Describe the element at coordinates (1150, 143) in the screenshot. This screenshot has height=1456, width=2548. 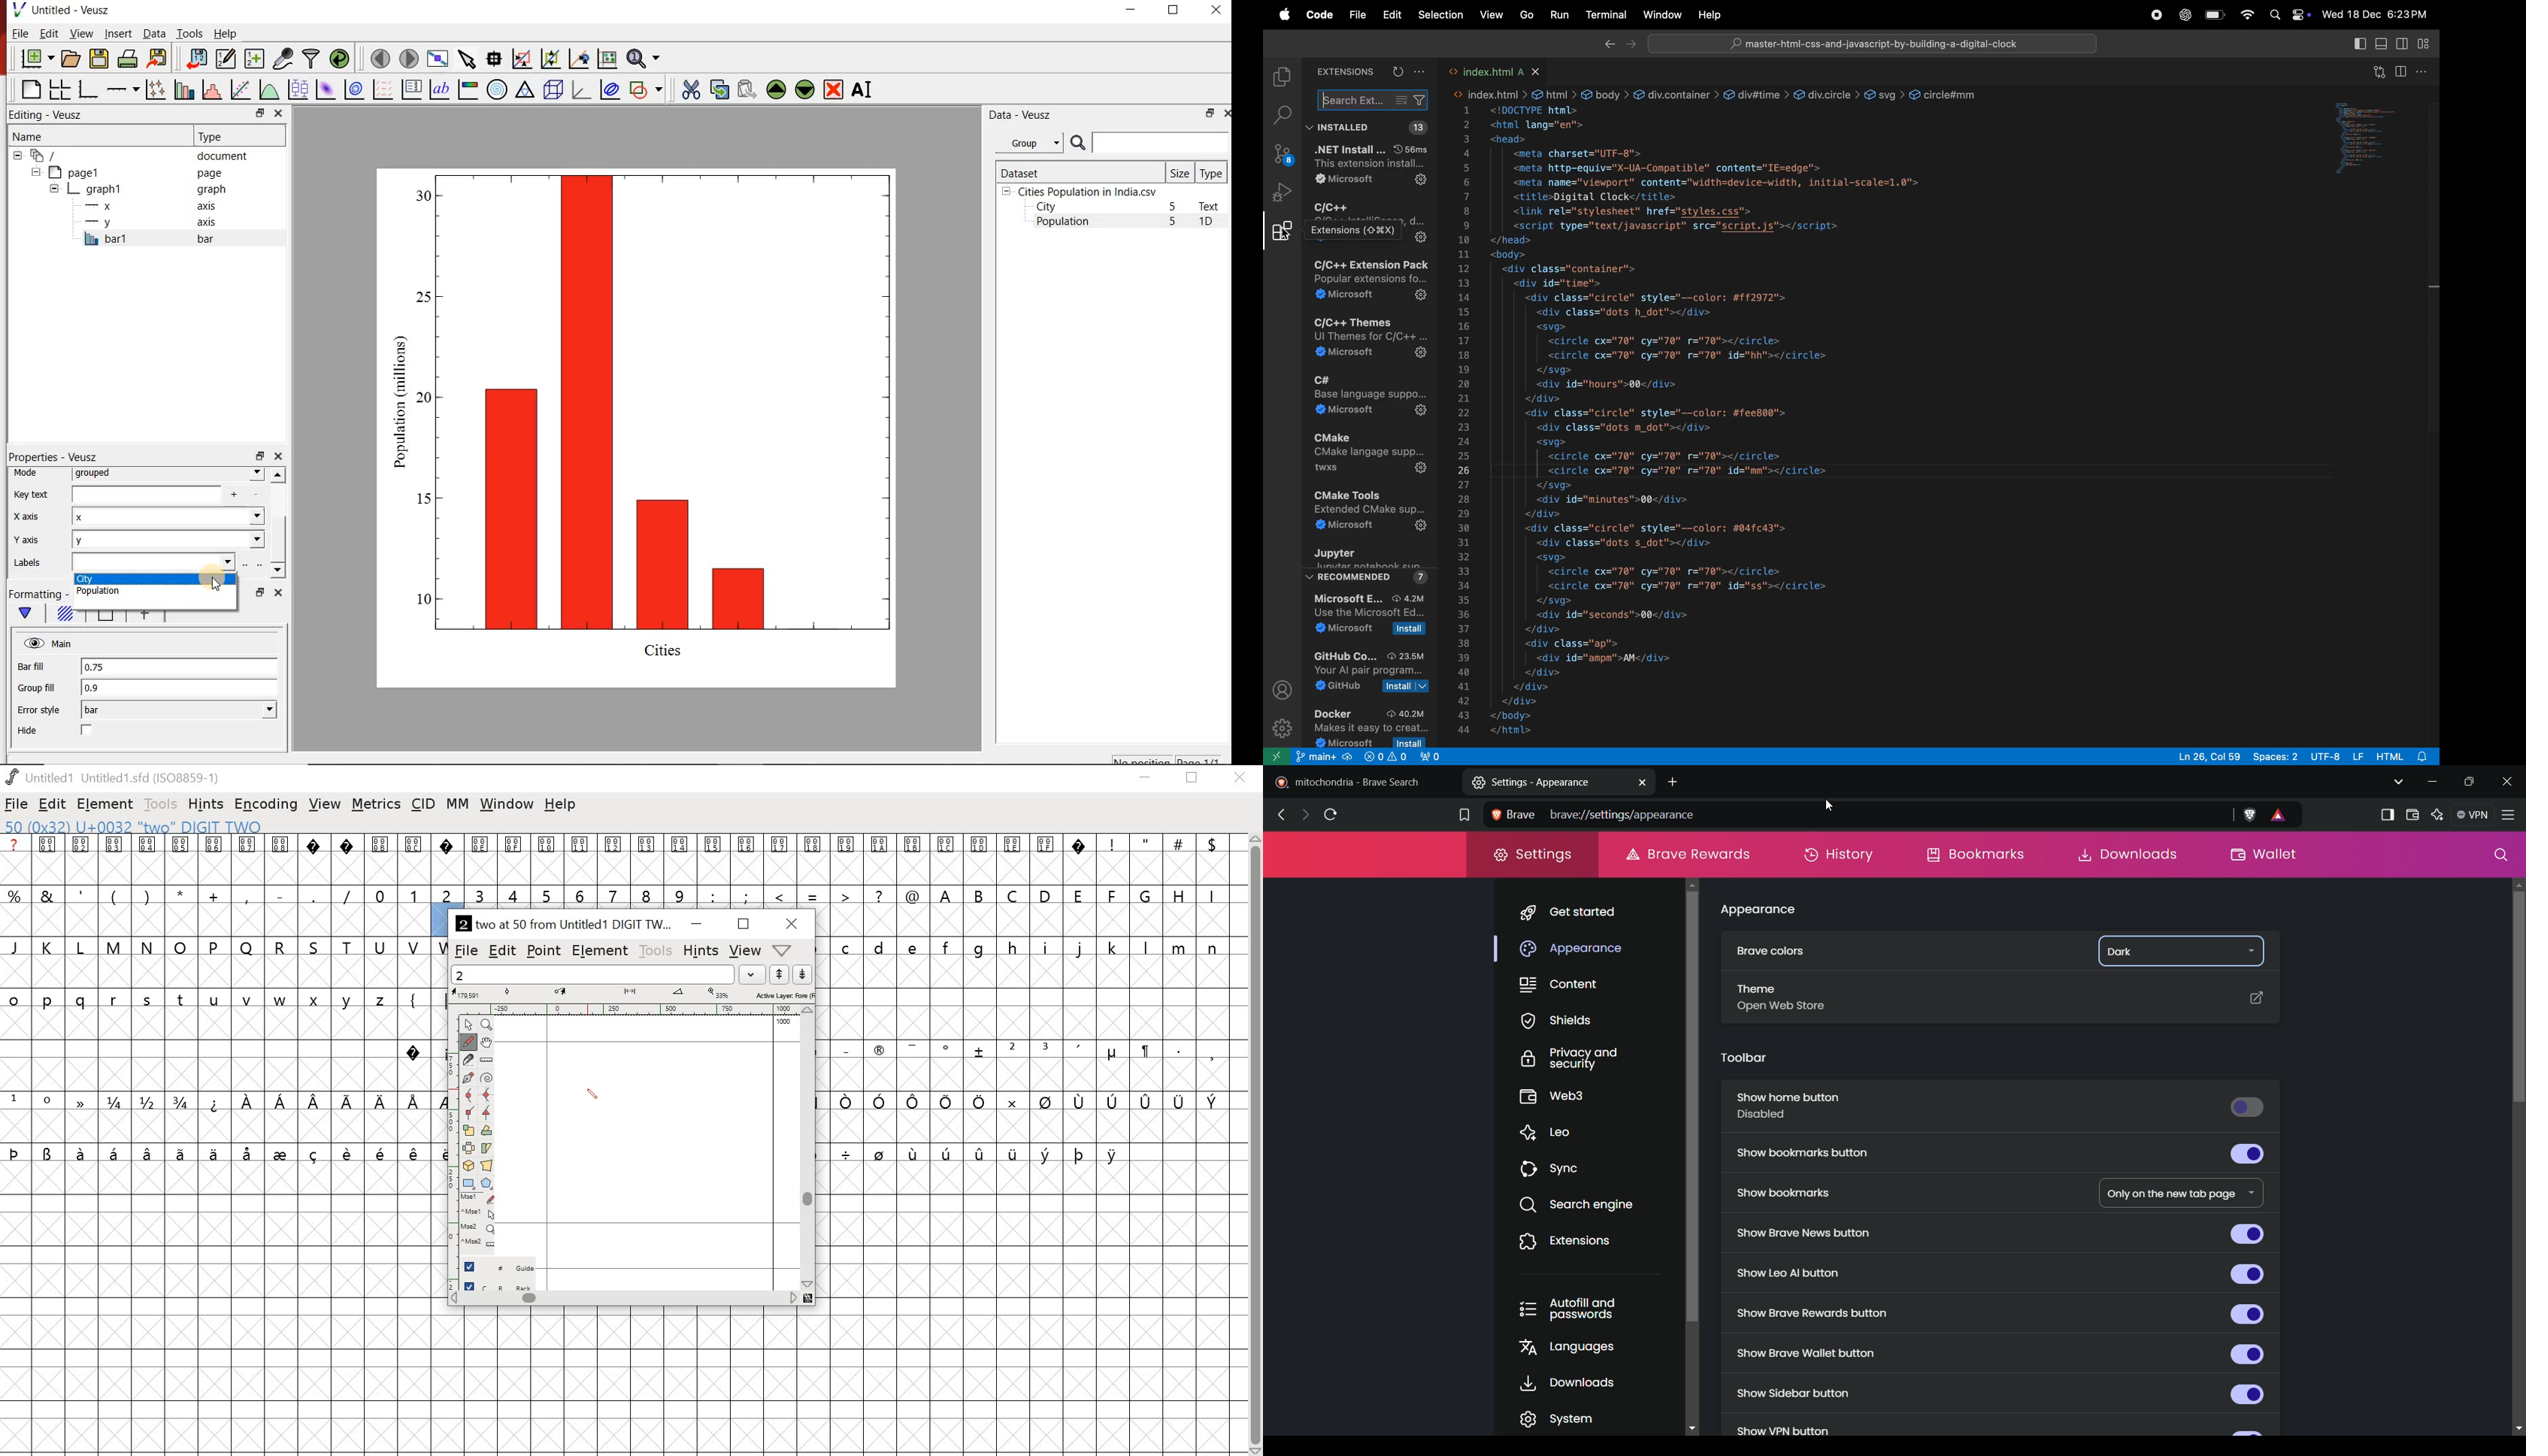
I see `search dataset` at that location.